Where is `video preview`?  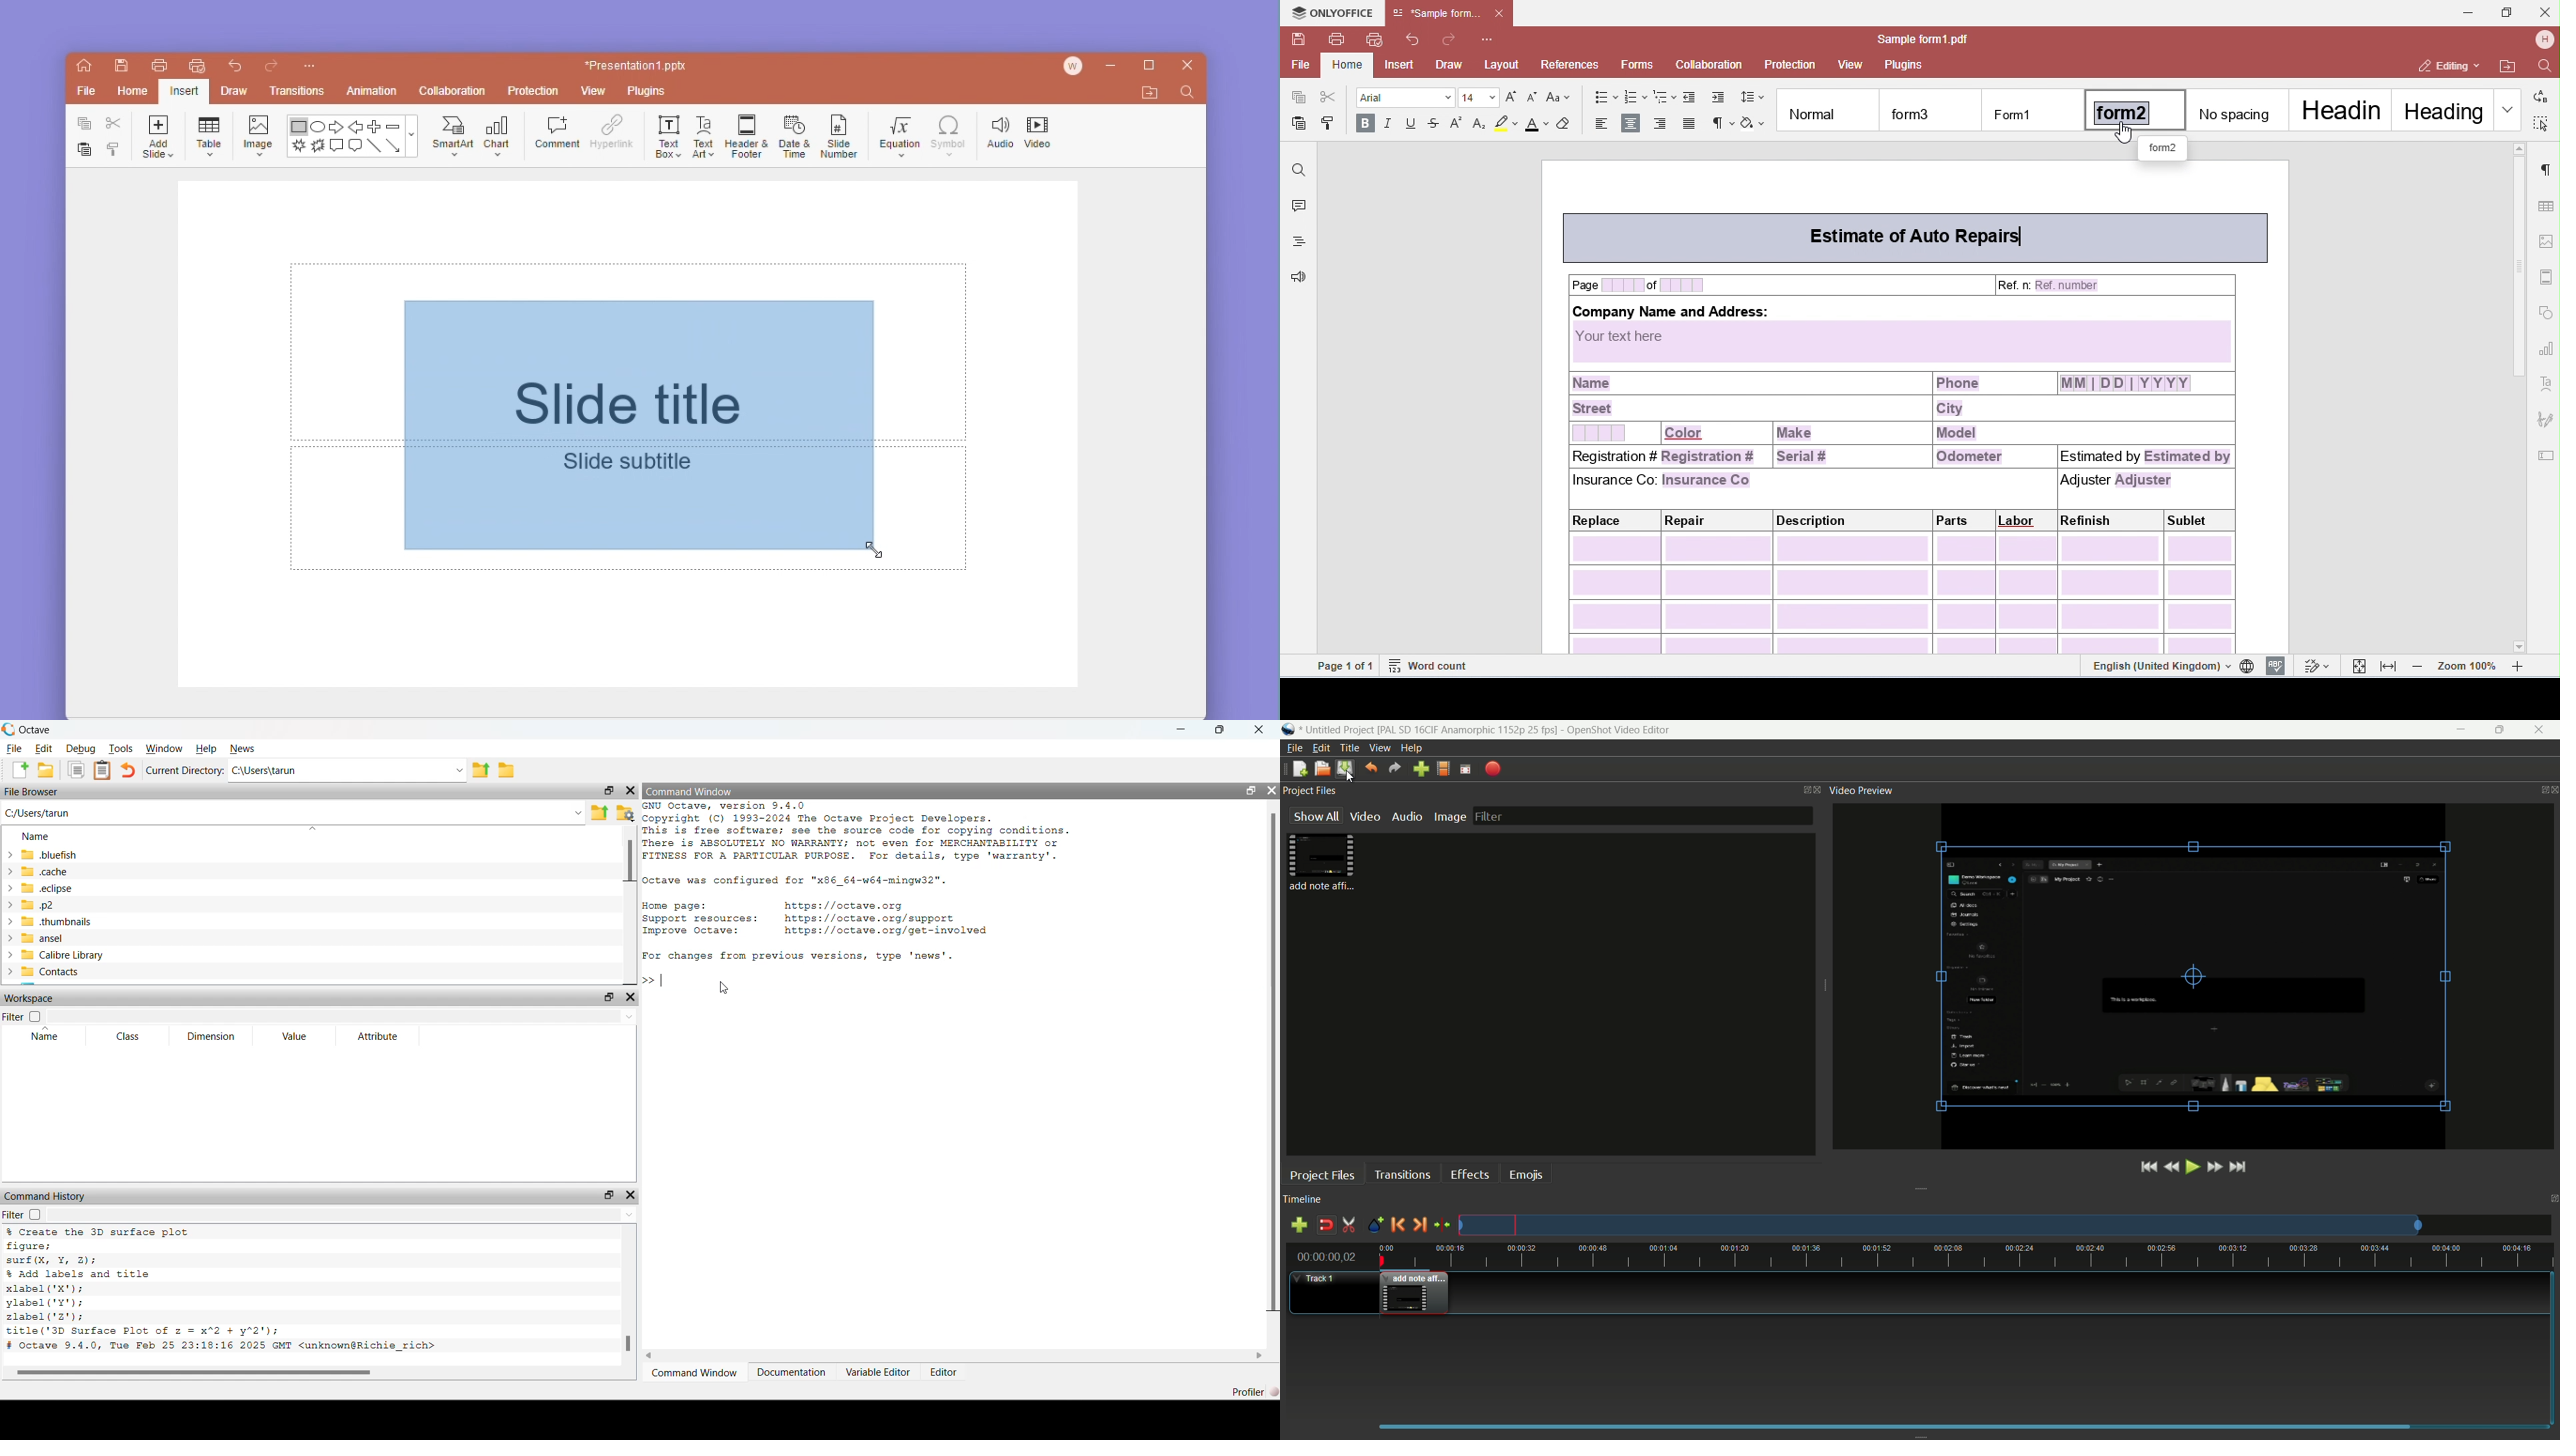 video preview is located at coordinates (2193, 975).